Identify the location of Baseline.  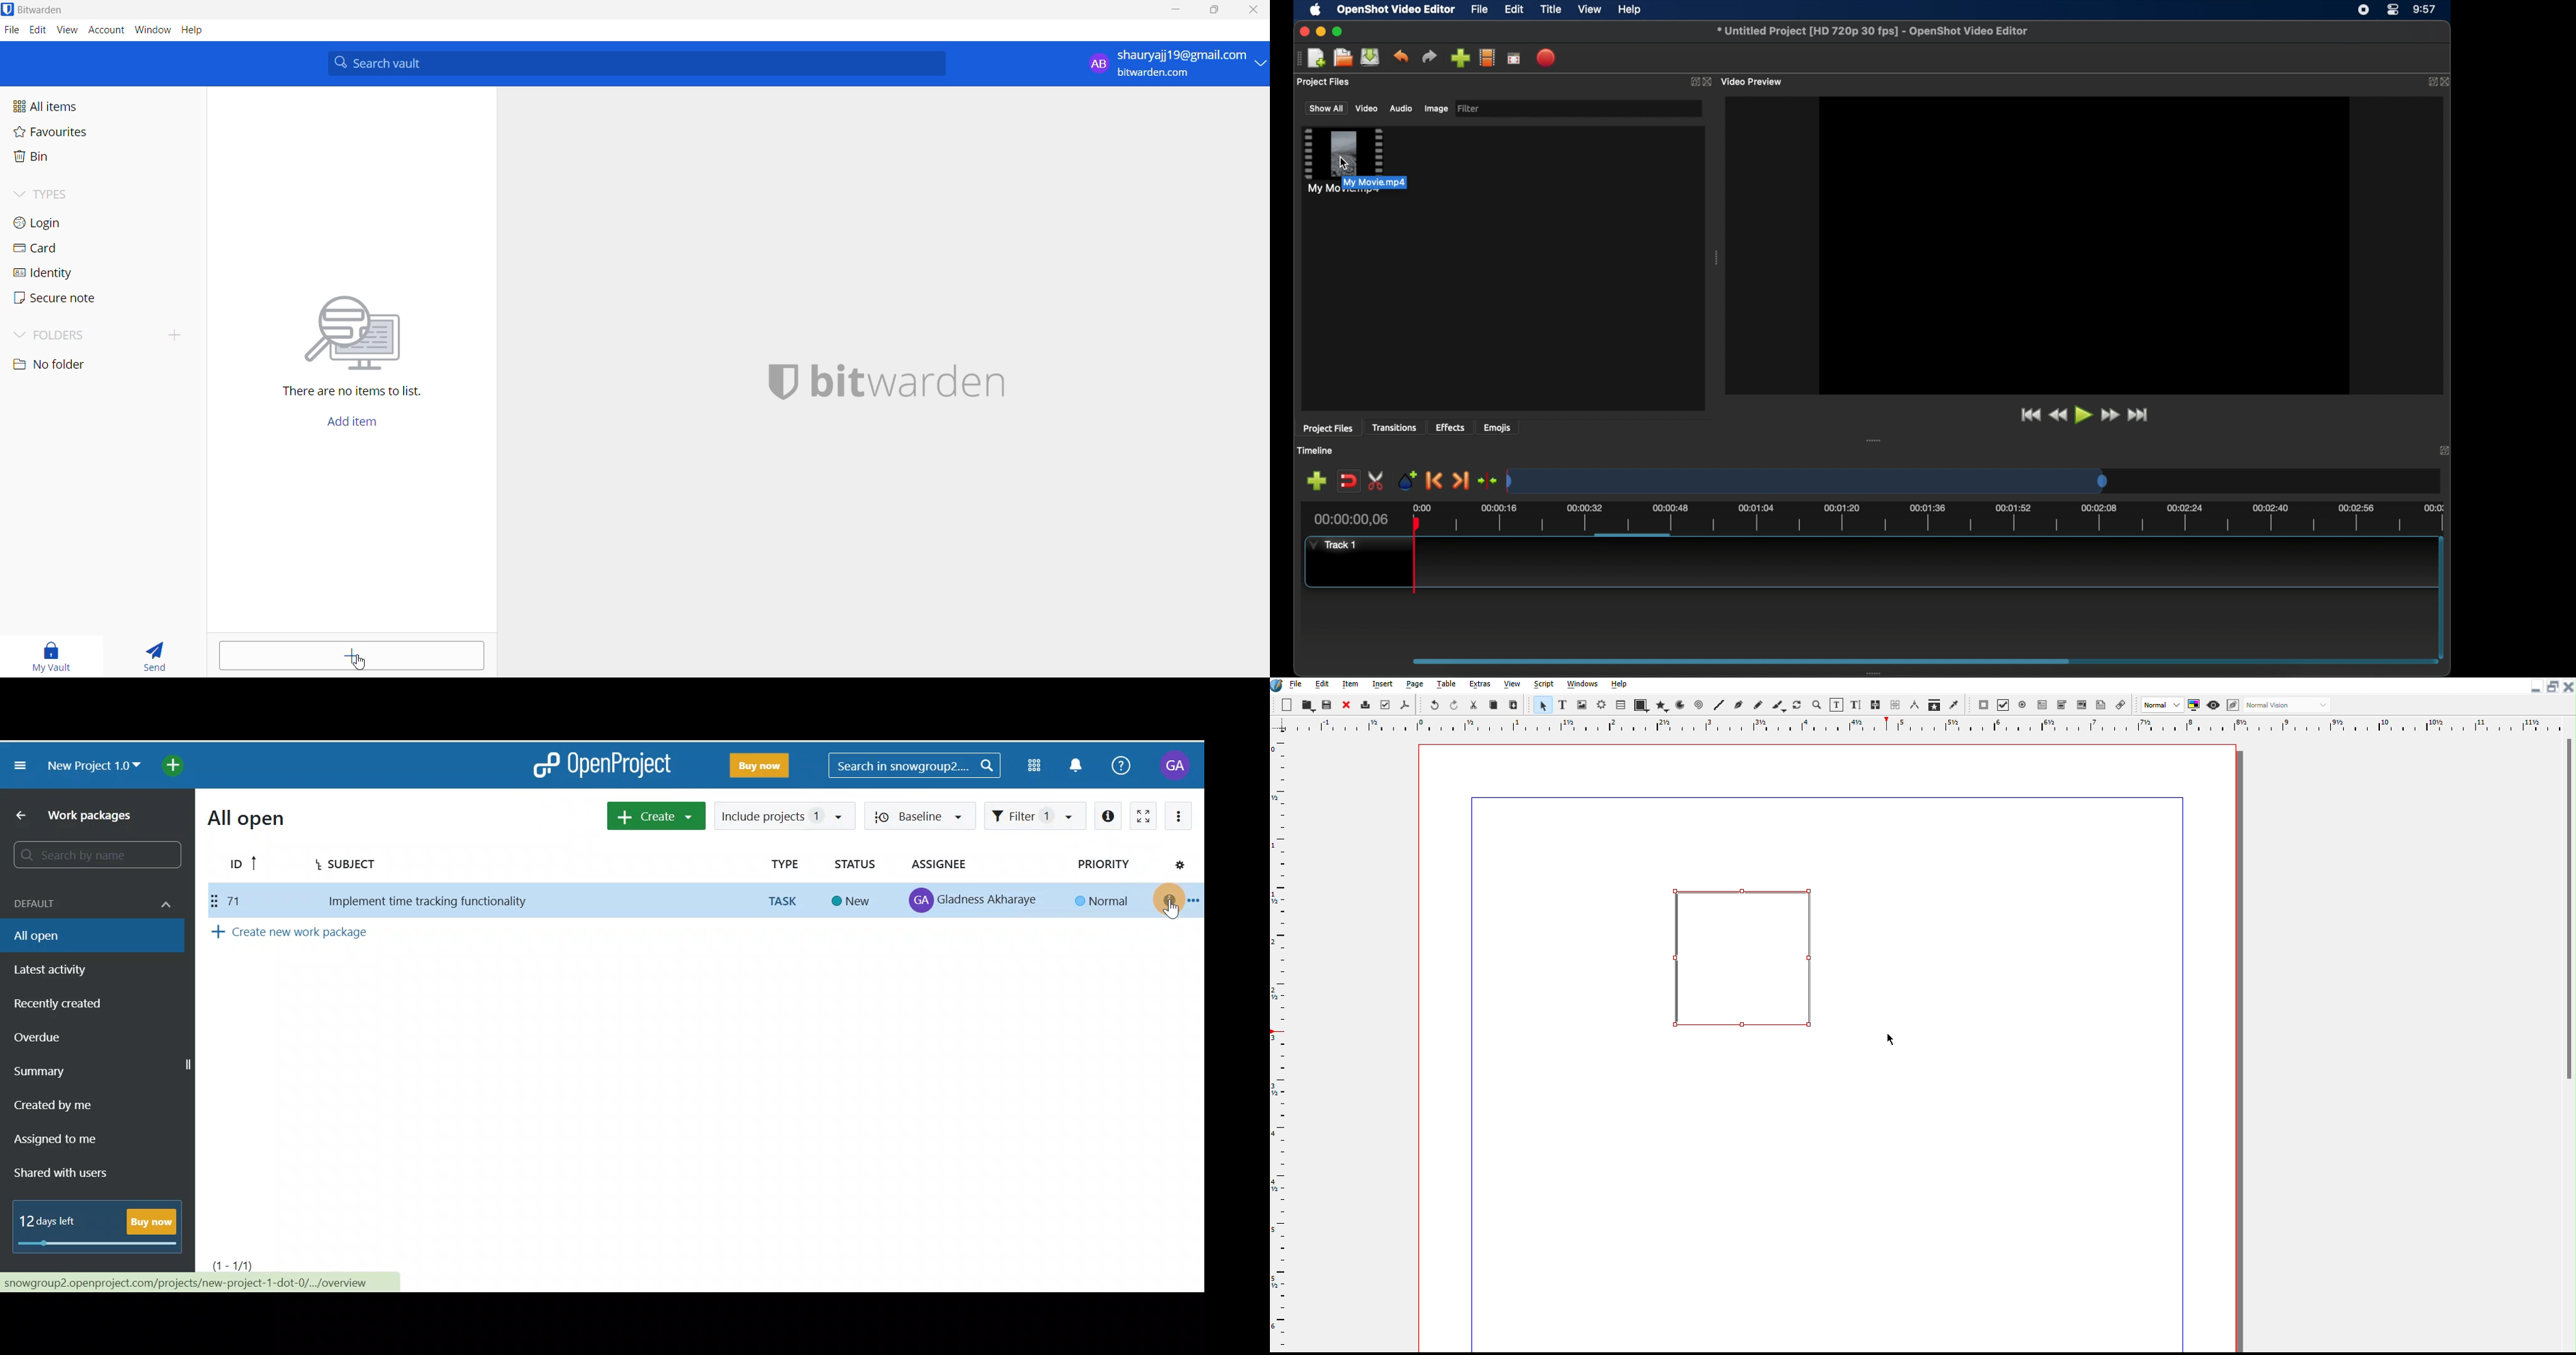
(925, 816).